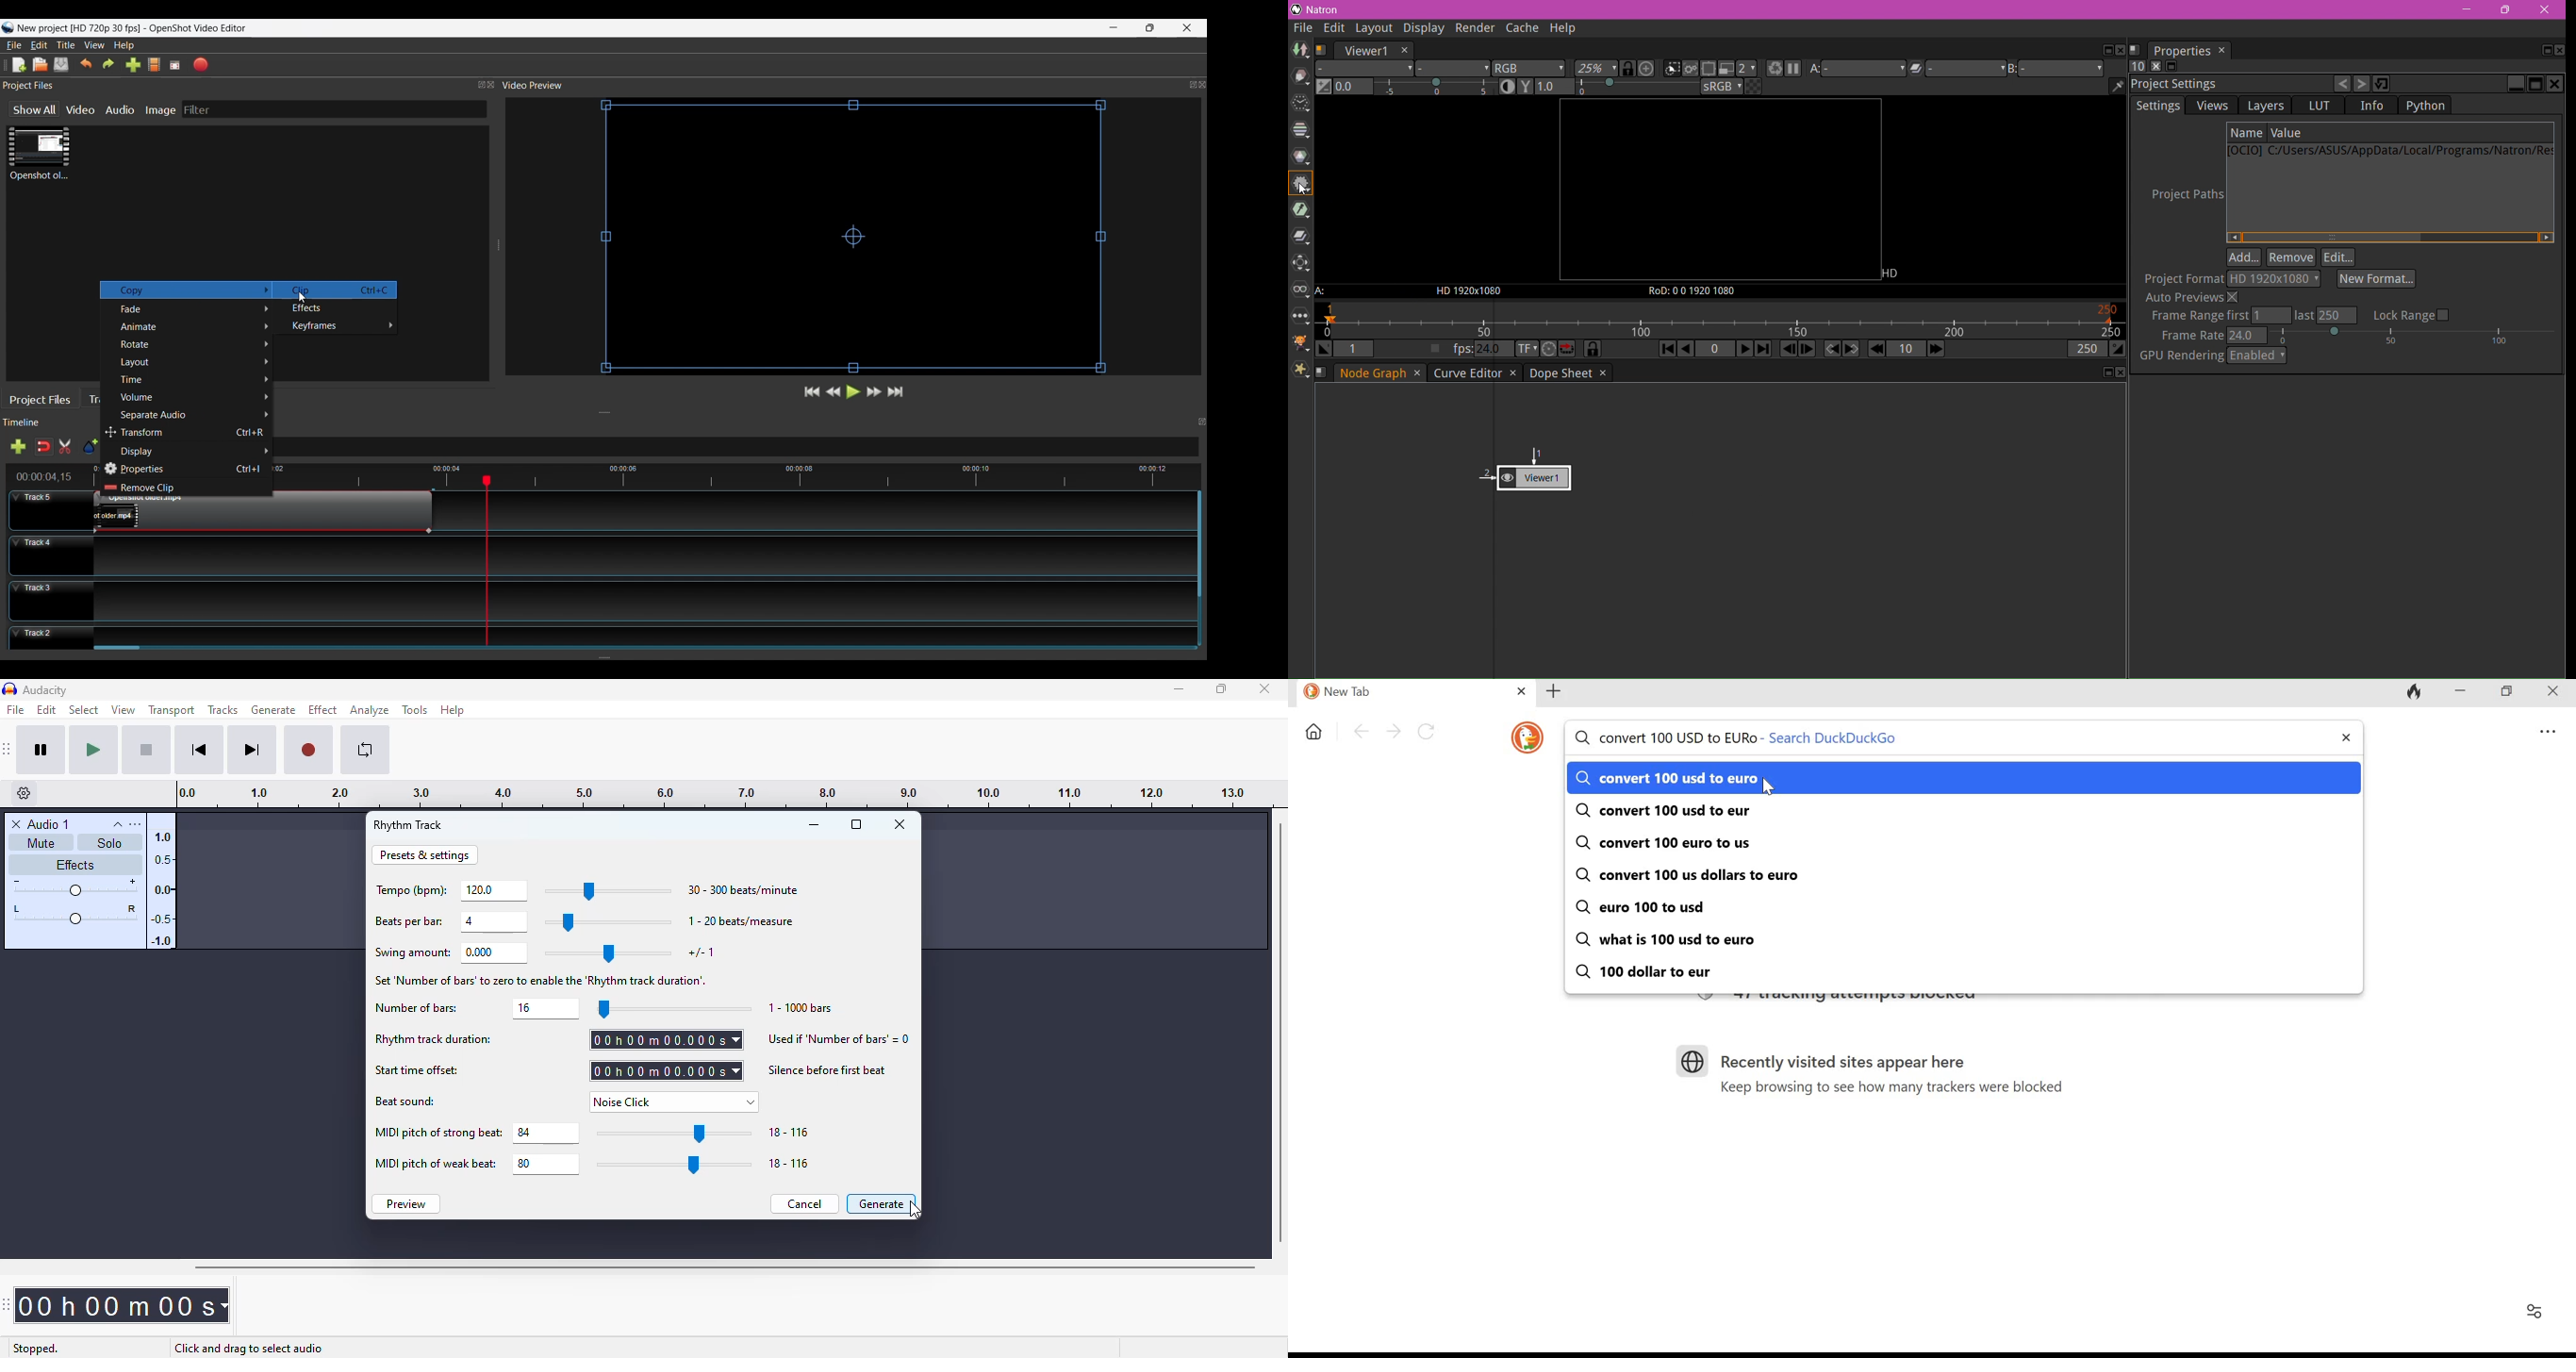 This screenshot has width=2576, height=1372. Describe the element at coordinates (2391, 237) in the screenshot. I see `Horizontal Scroll Bar` at that location.